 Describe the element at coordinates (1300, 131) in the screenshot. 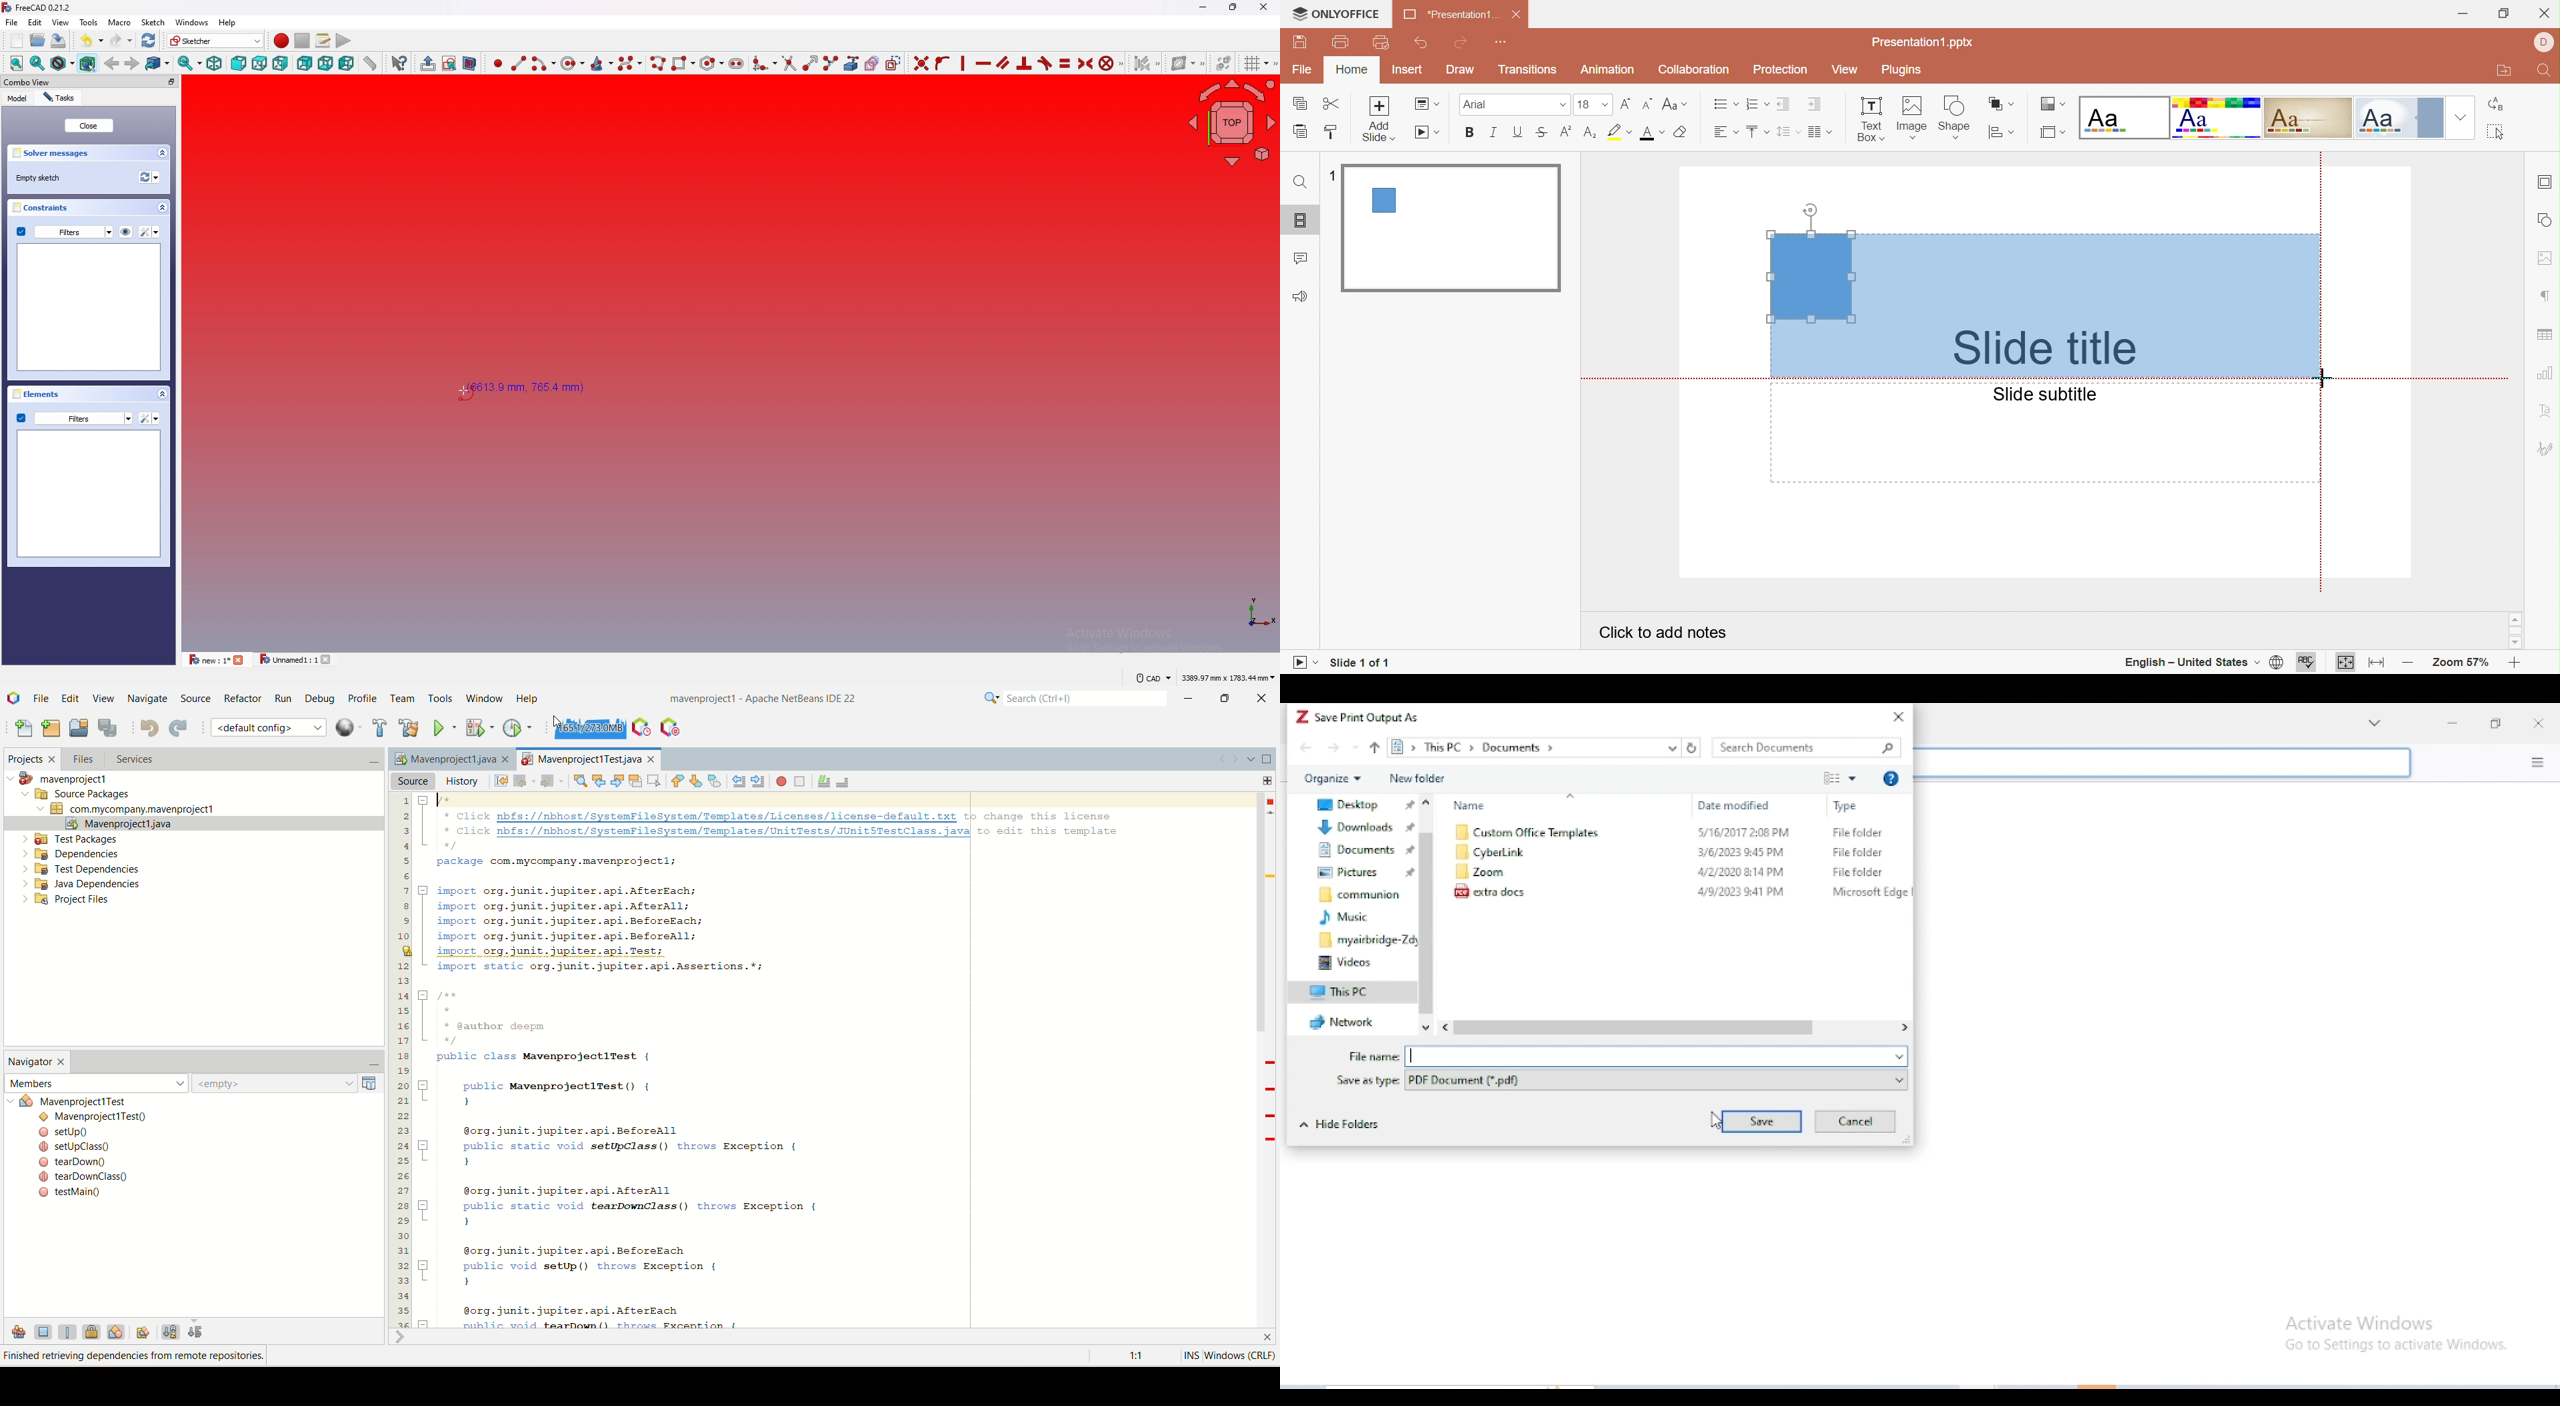

I see `Paste` at that location.